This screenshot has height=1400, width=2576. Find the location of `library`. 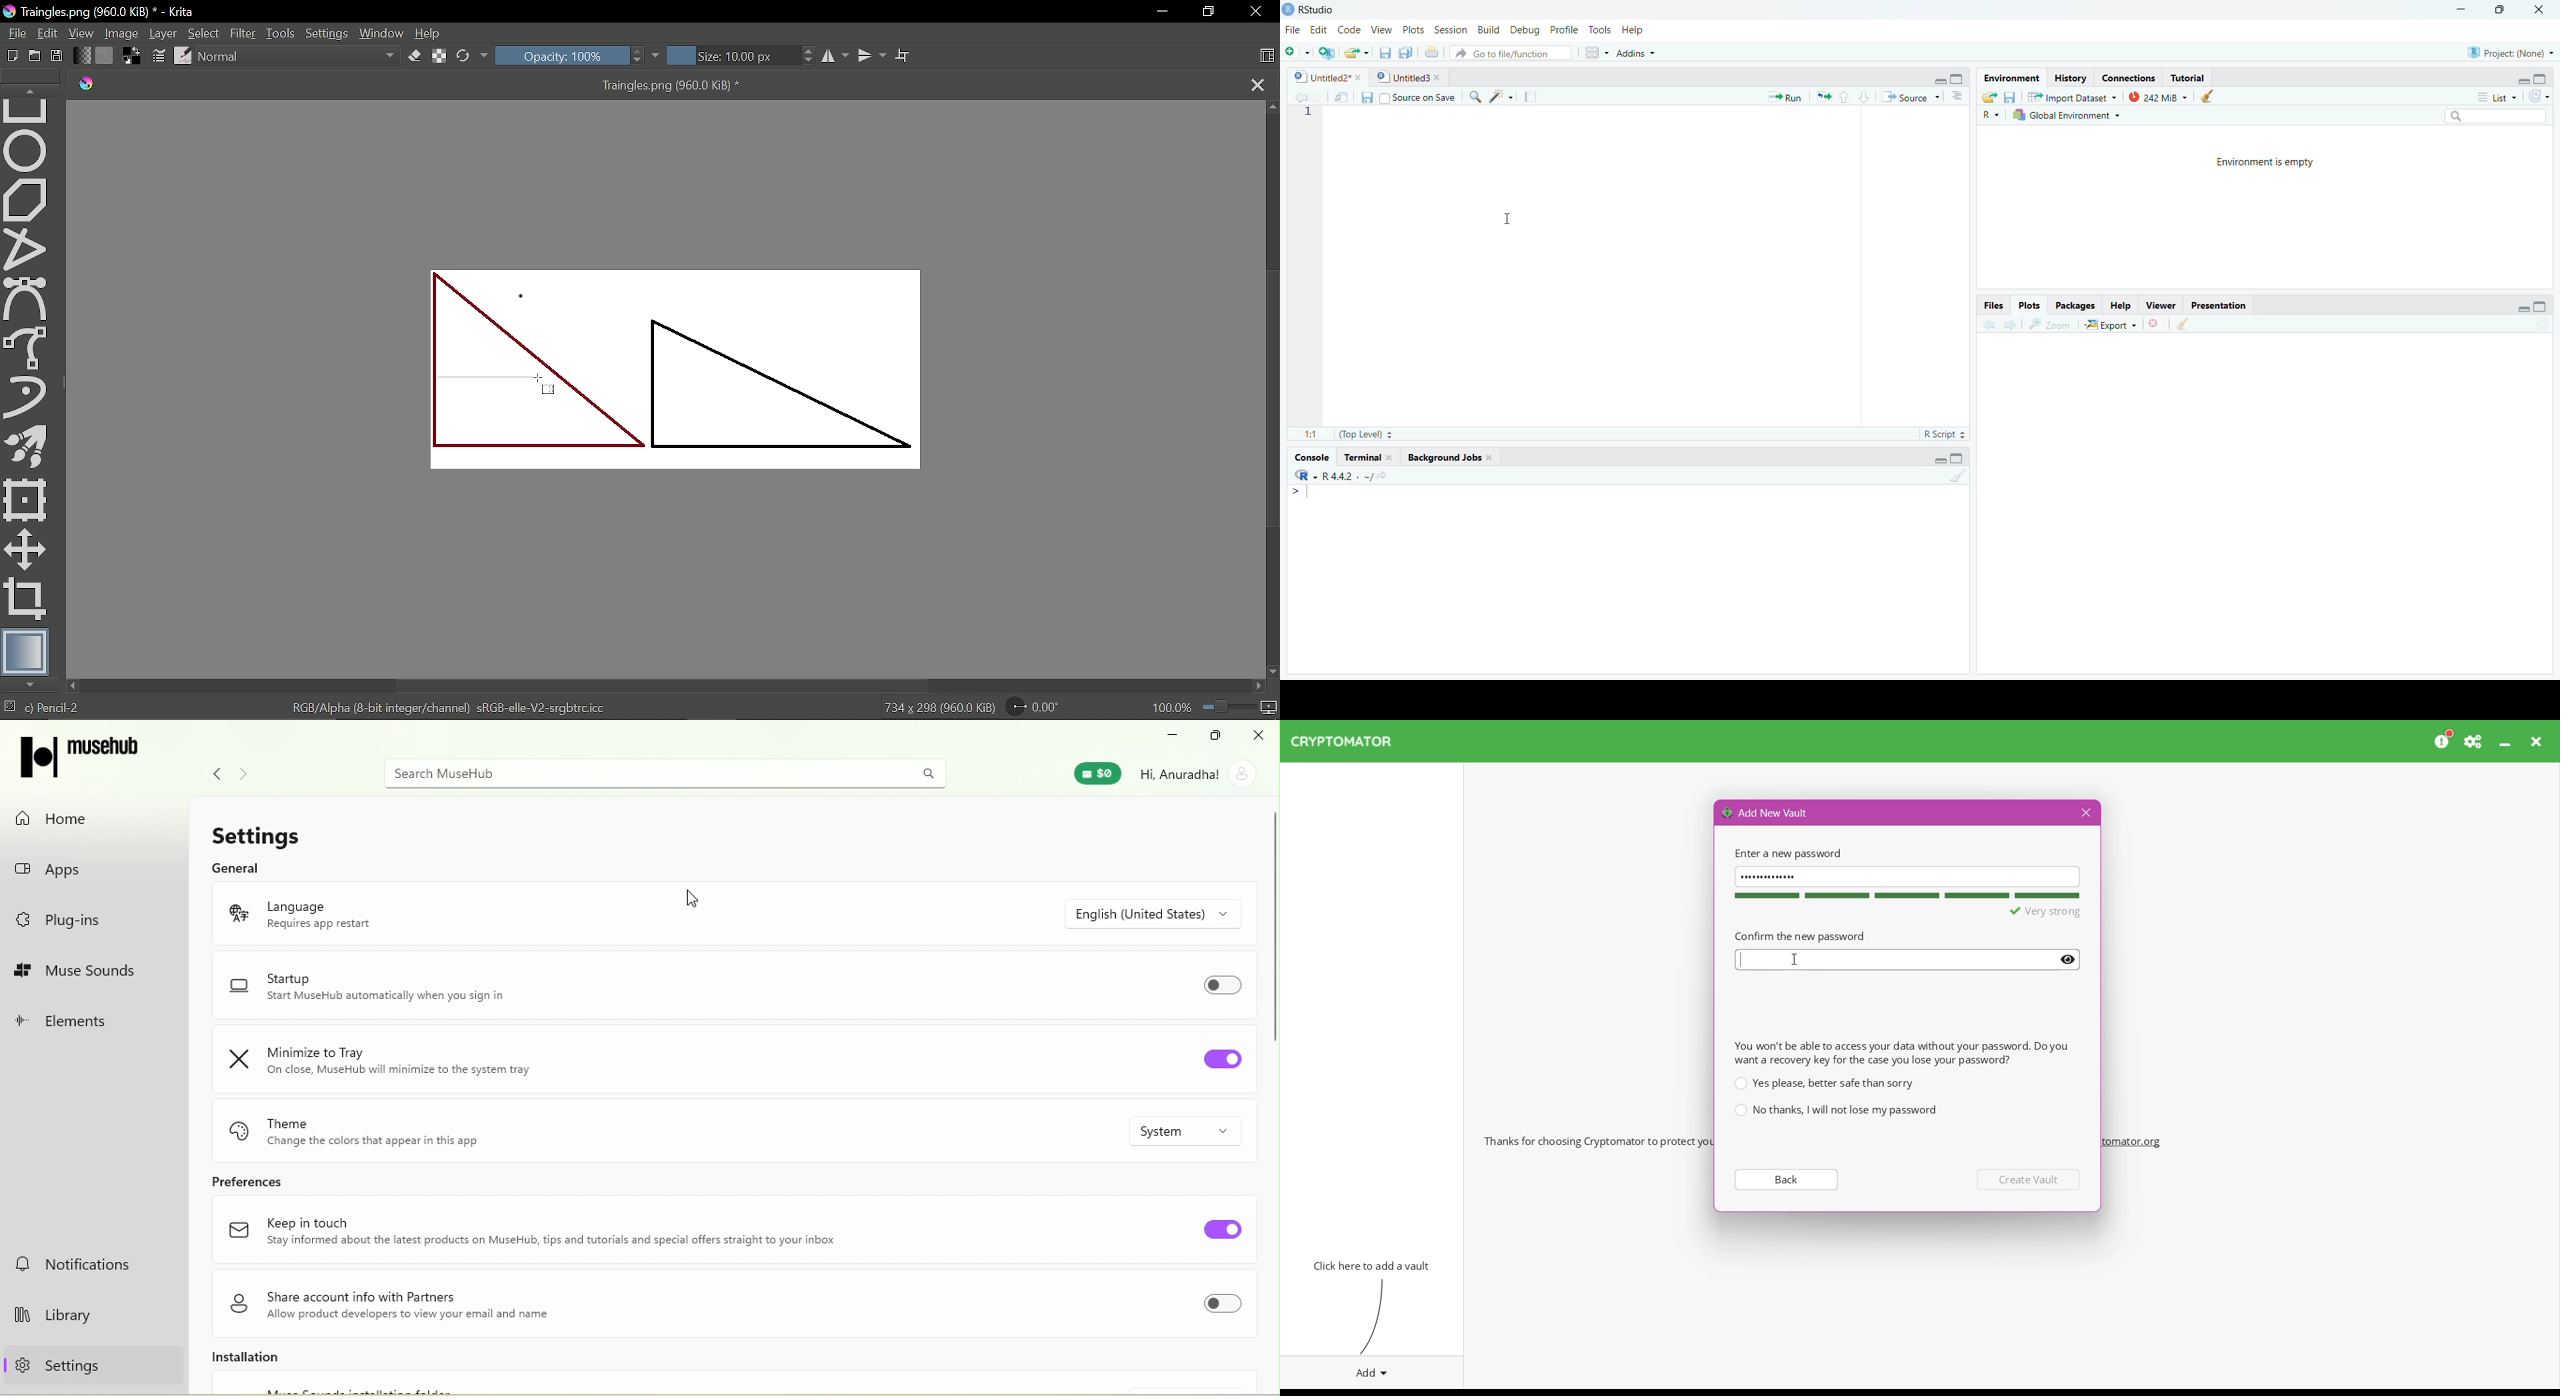

library is located at coordinates (86, 1313).